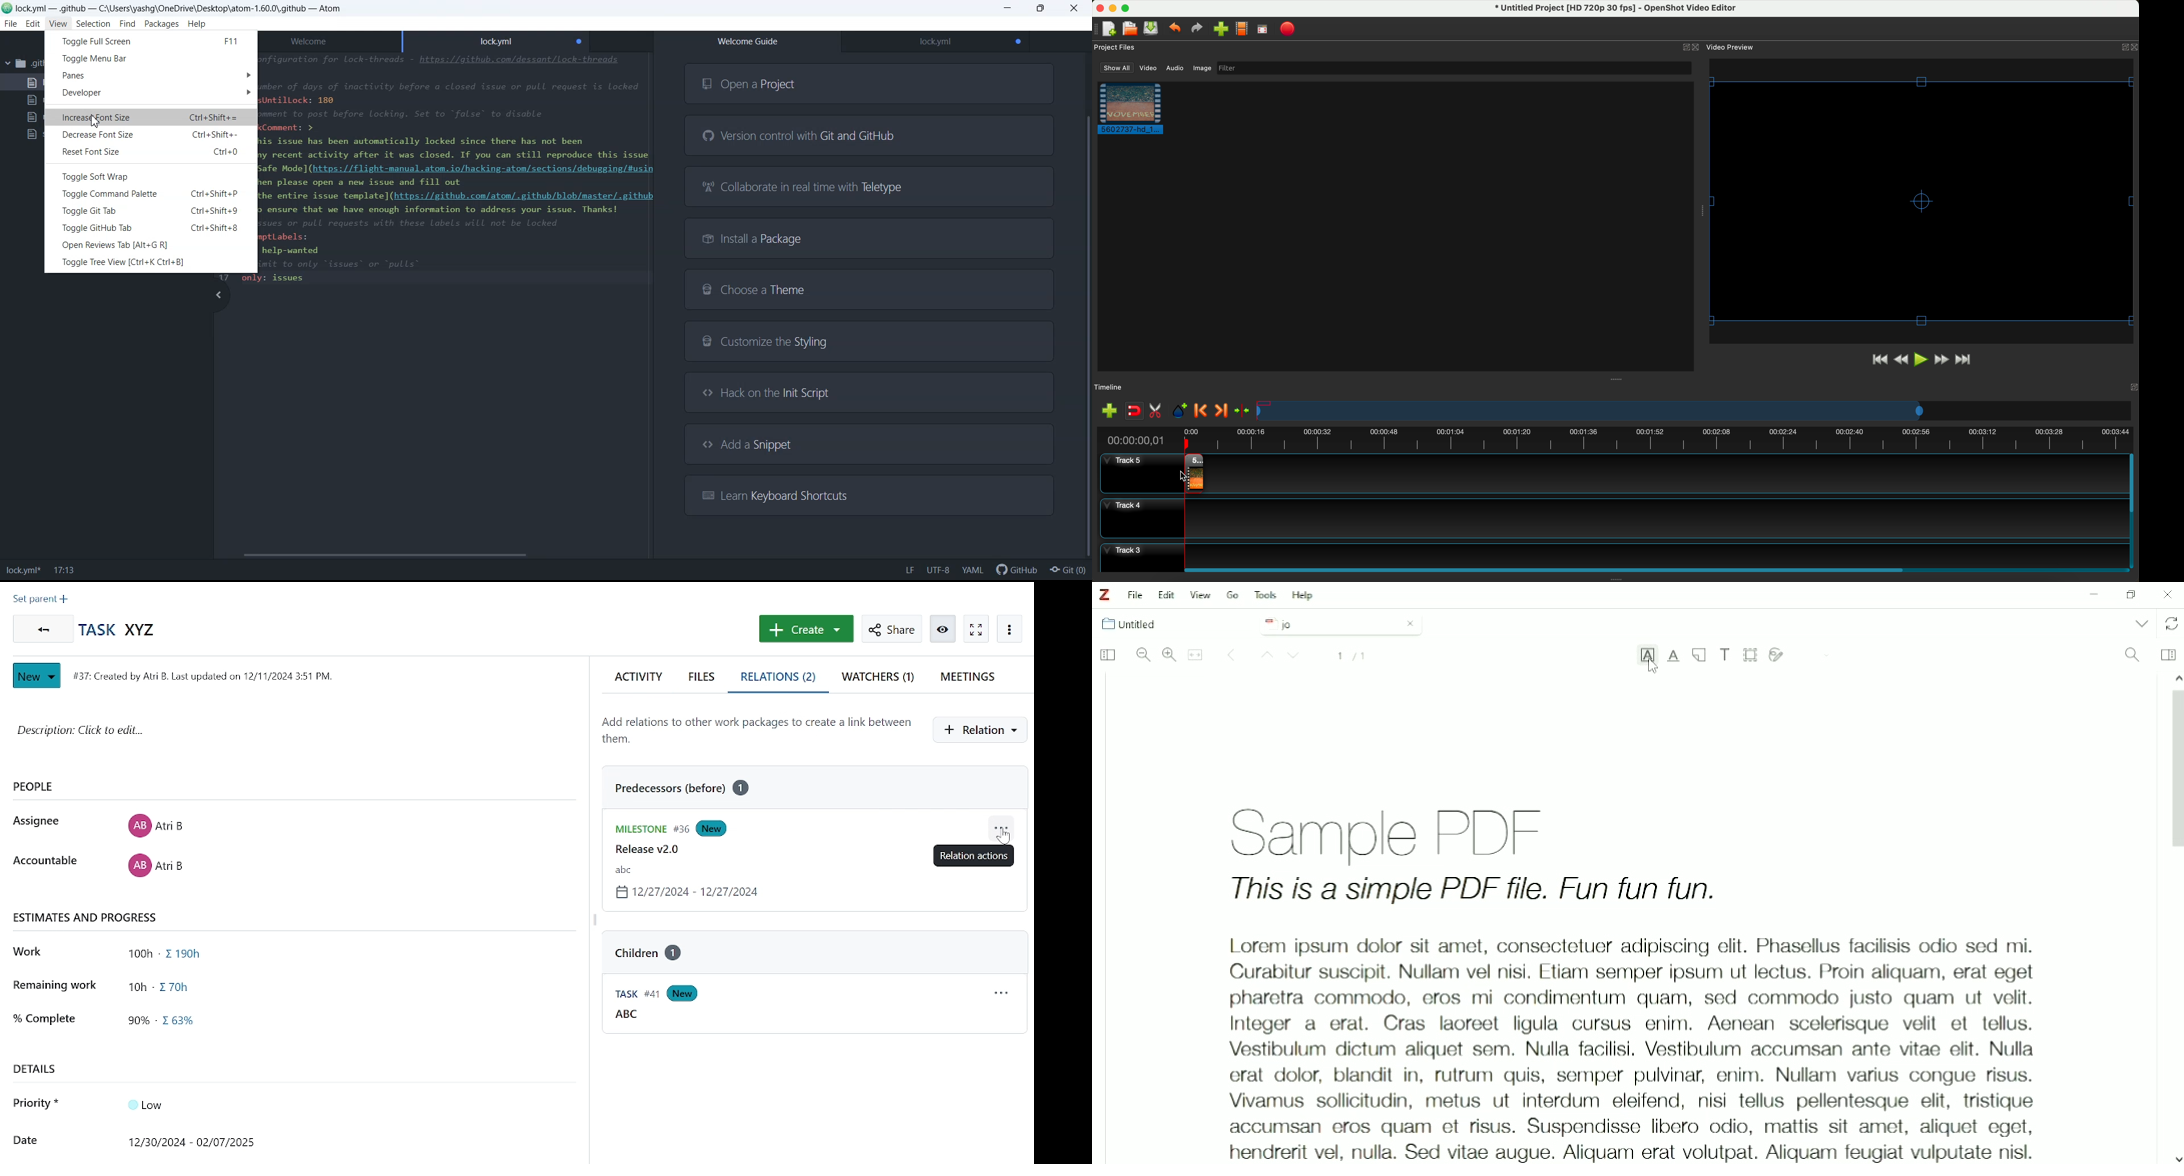 The height and width of the screenshot is (1176, 2184). Describe the element at coordinates (1168, 595) in the screenshot. I see `Edit` at that location.